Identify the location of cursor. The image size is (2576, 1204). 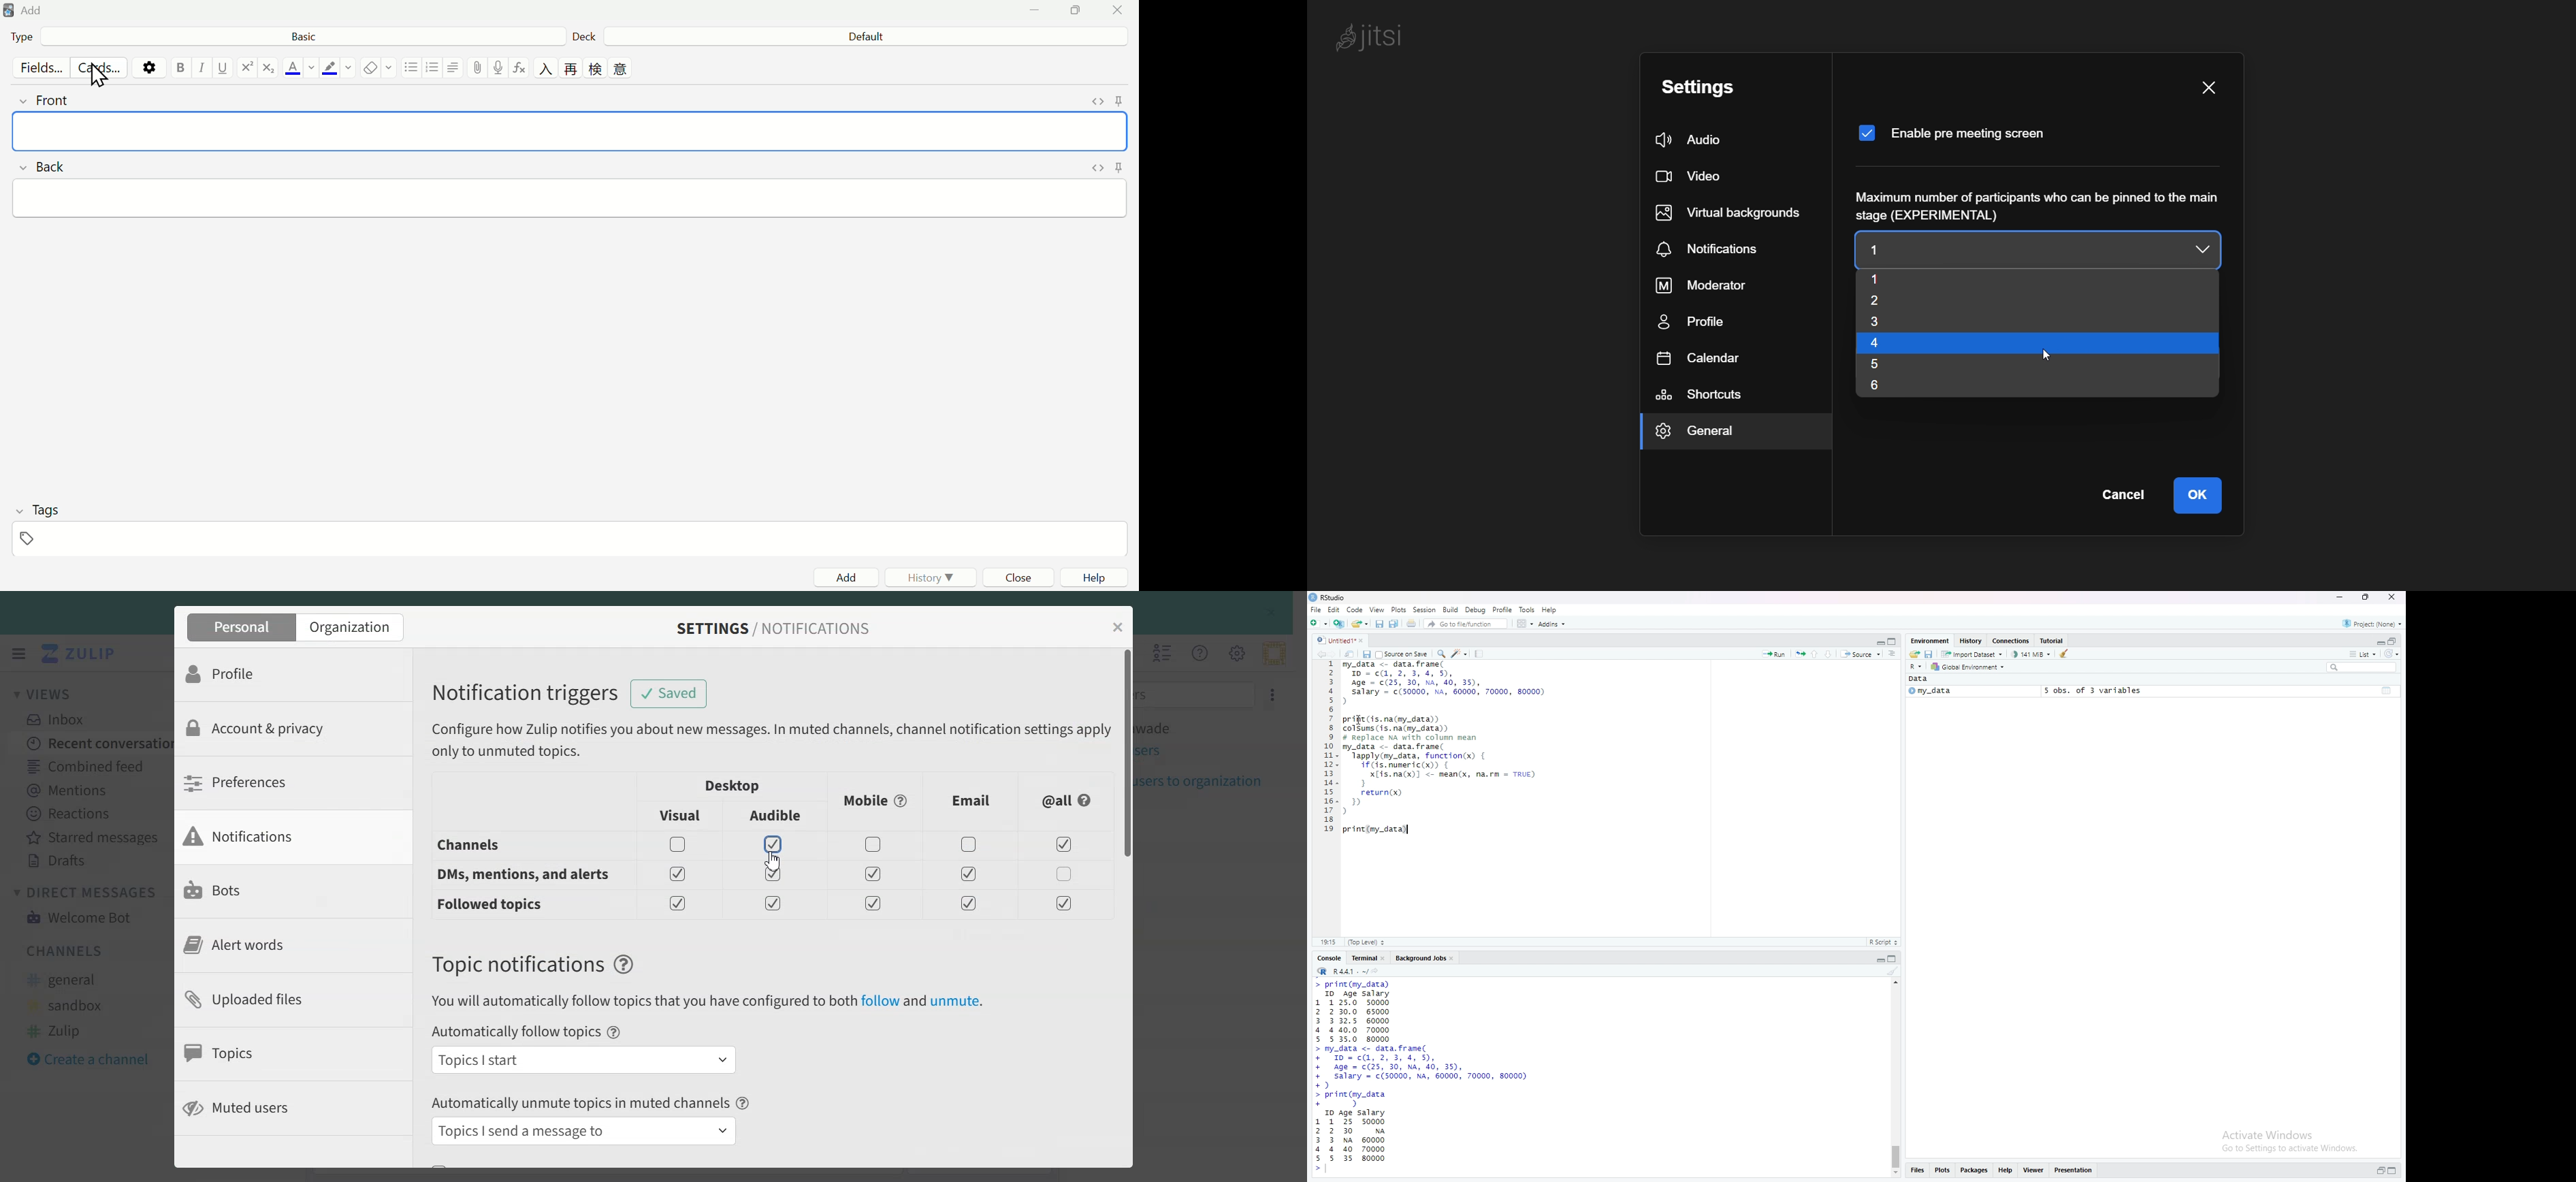
(2049, 359).